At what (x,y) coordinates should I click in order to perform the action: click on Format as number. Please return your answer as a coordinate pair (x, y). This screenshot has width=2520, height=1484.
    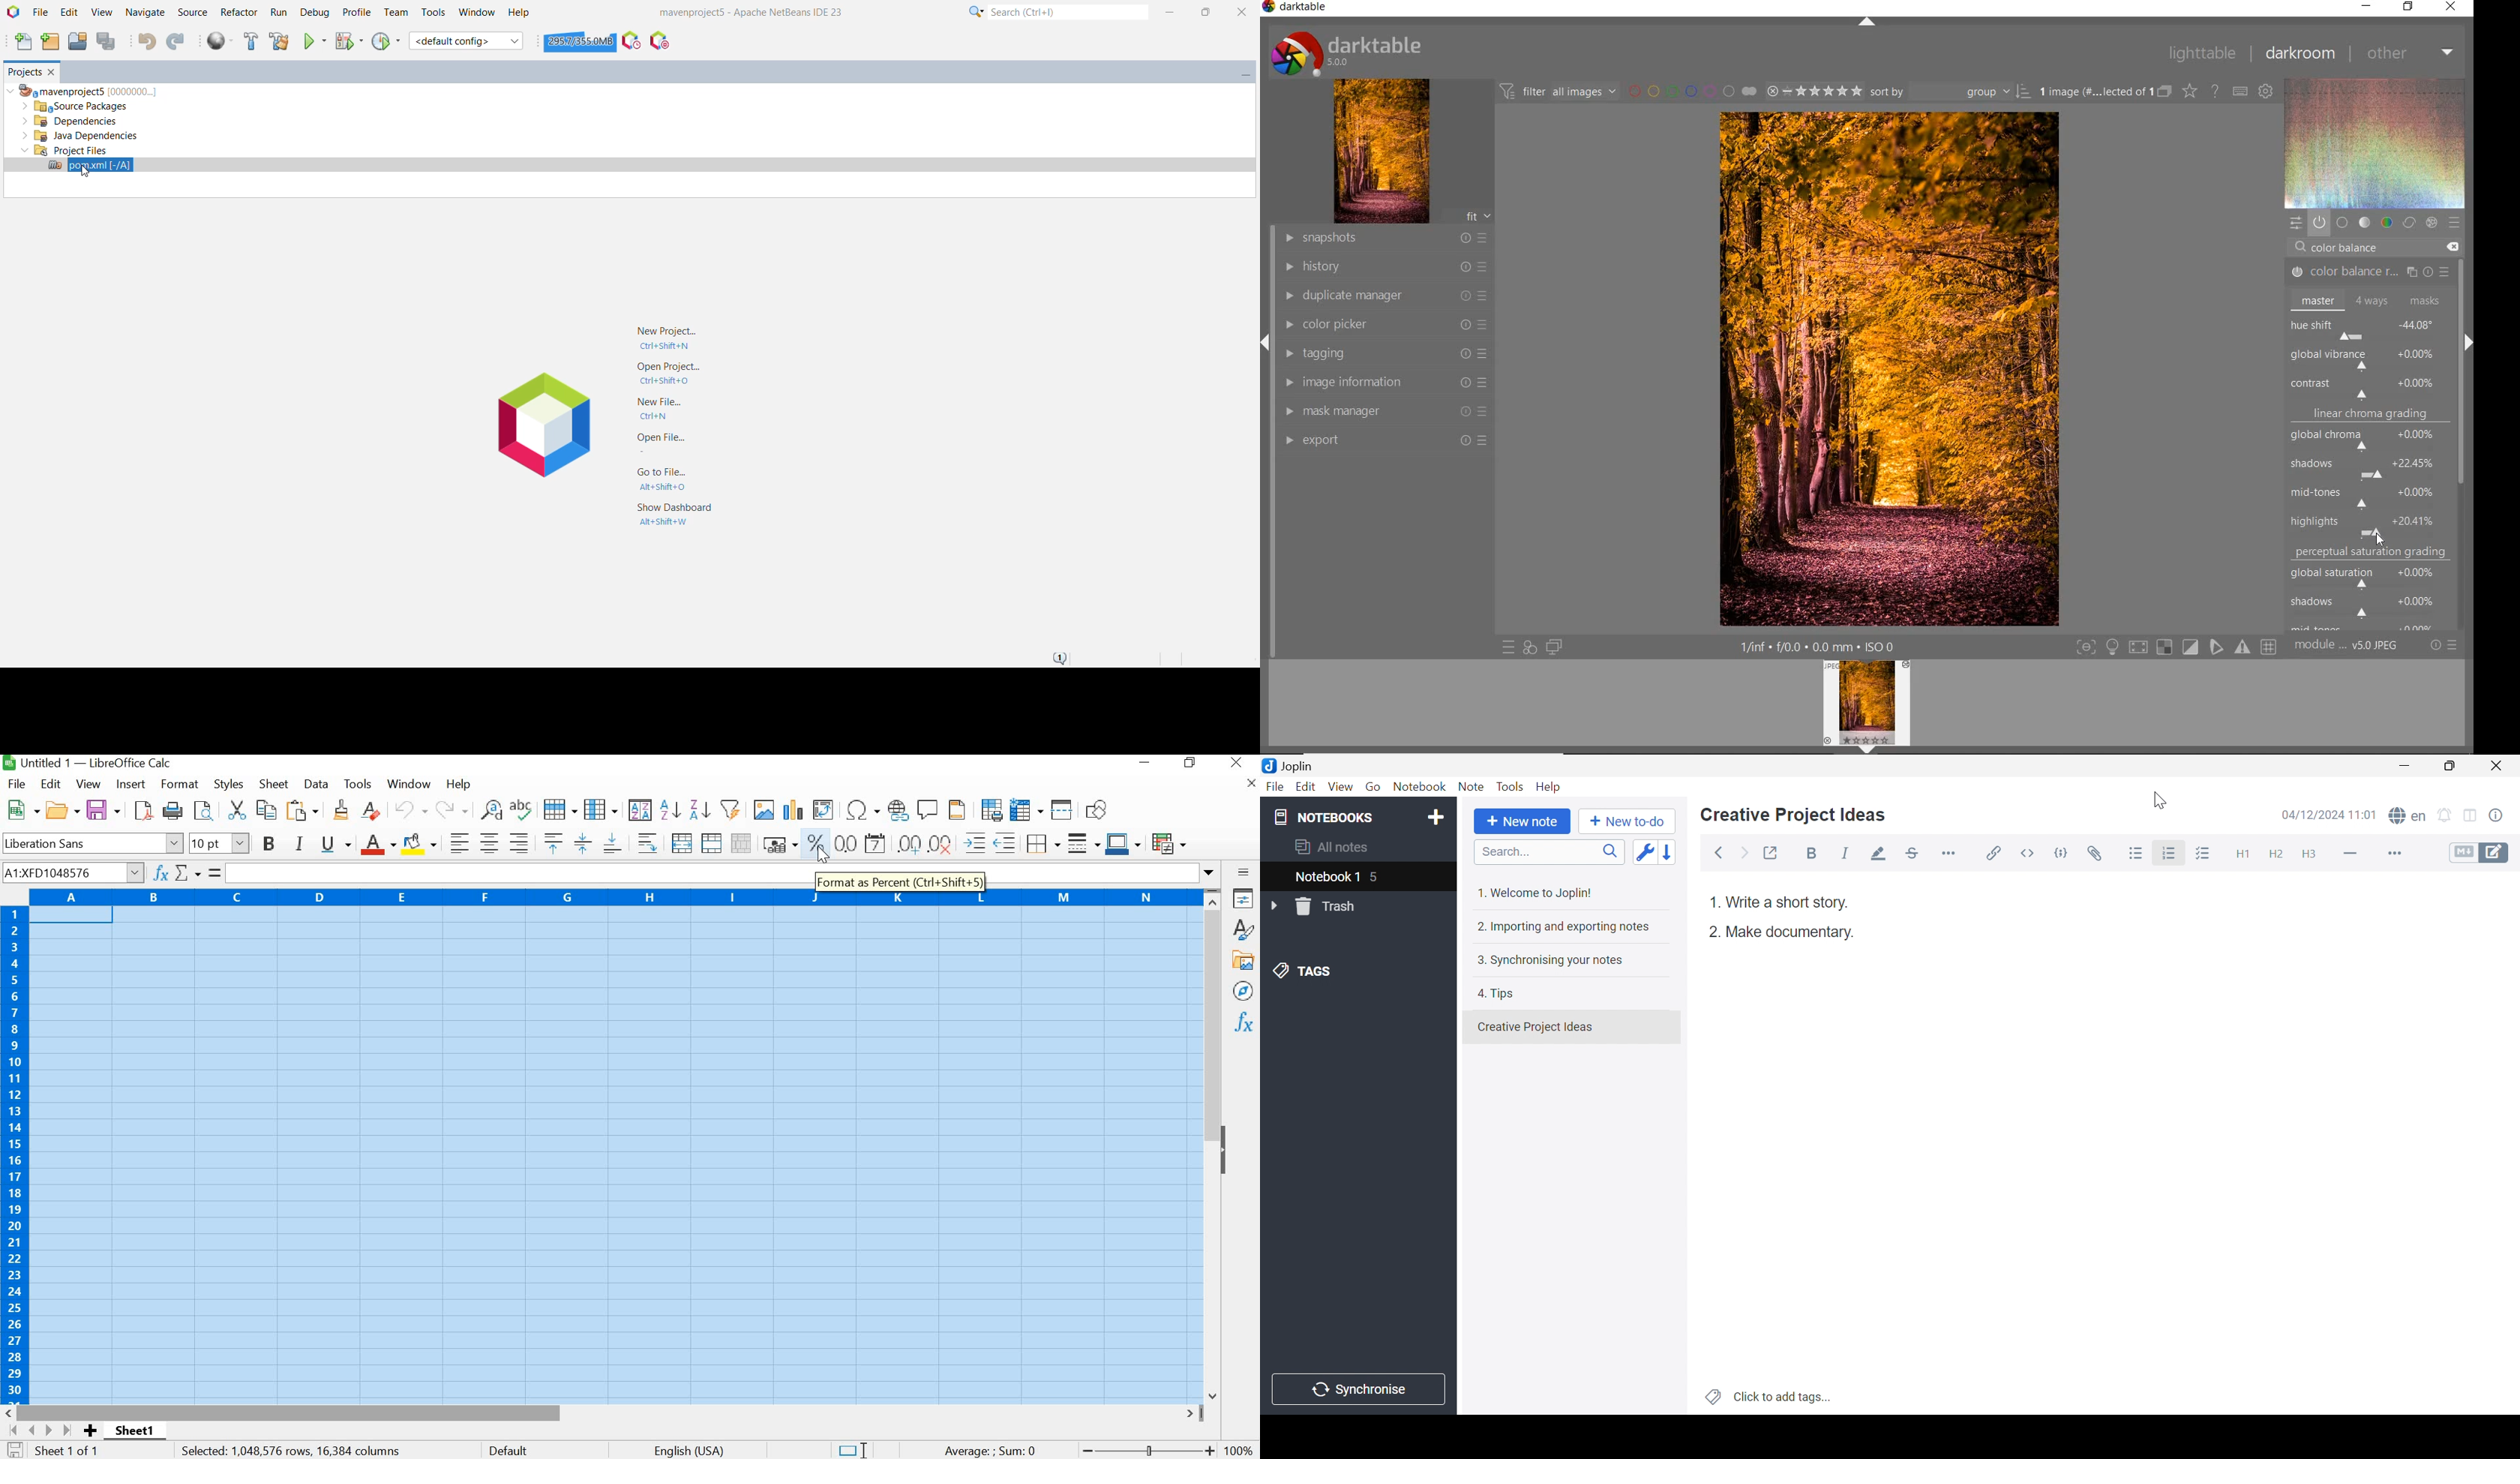
    Looking at the image, I should click on (846, 843).